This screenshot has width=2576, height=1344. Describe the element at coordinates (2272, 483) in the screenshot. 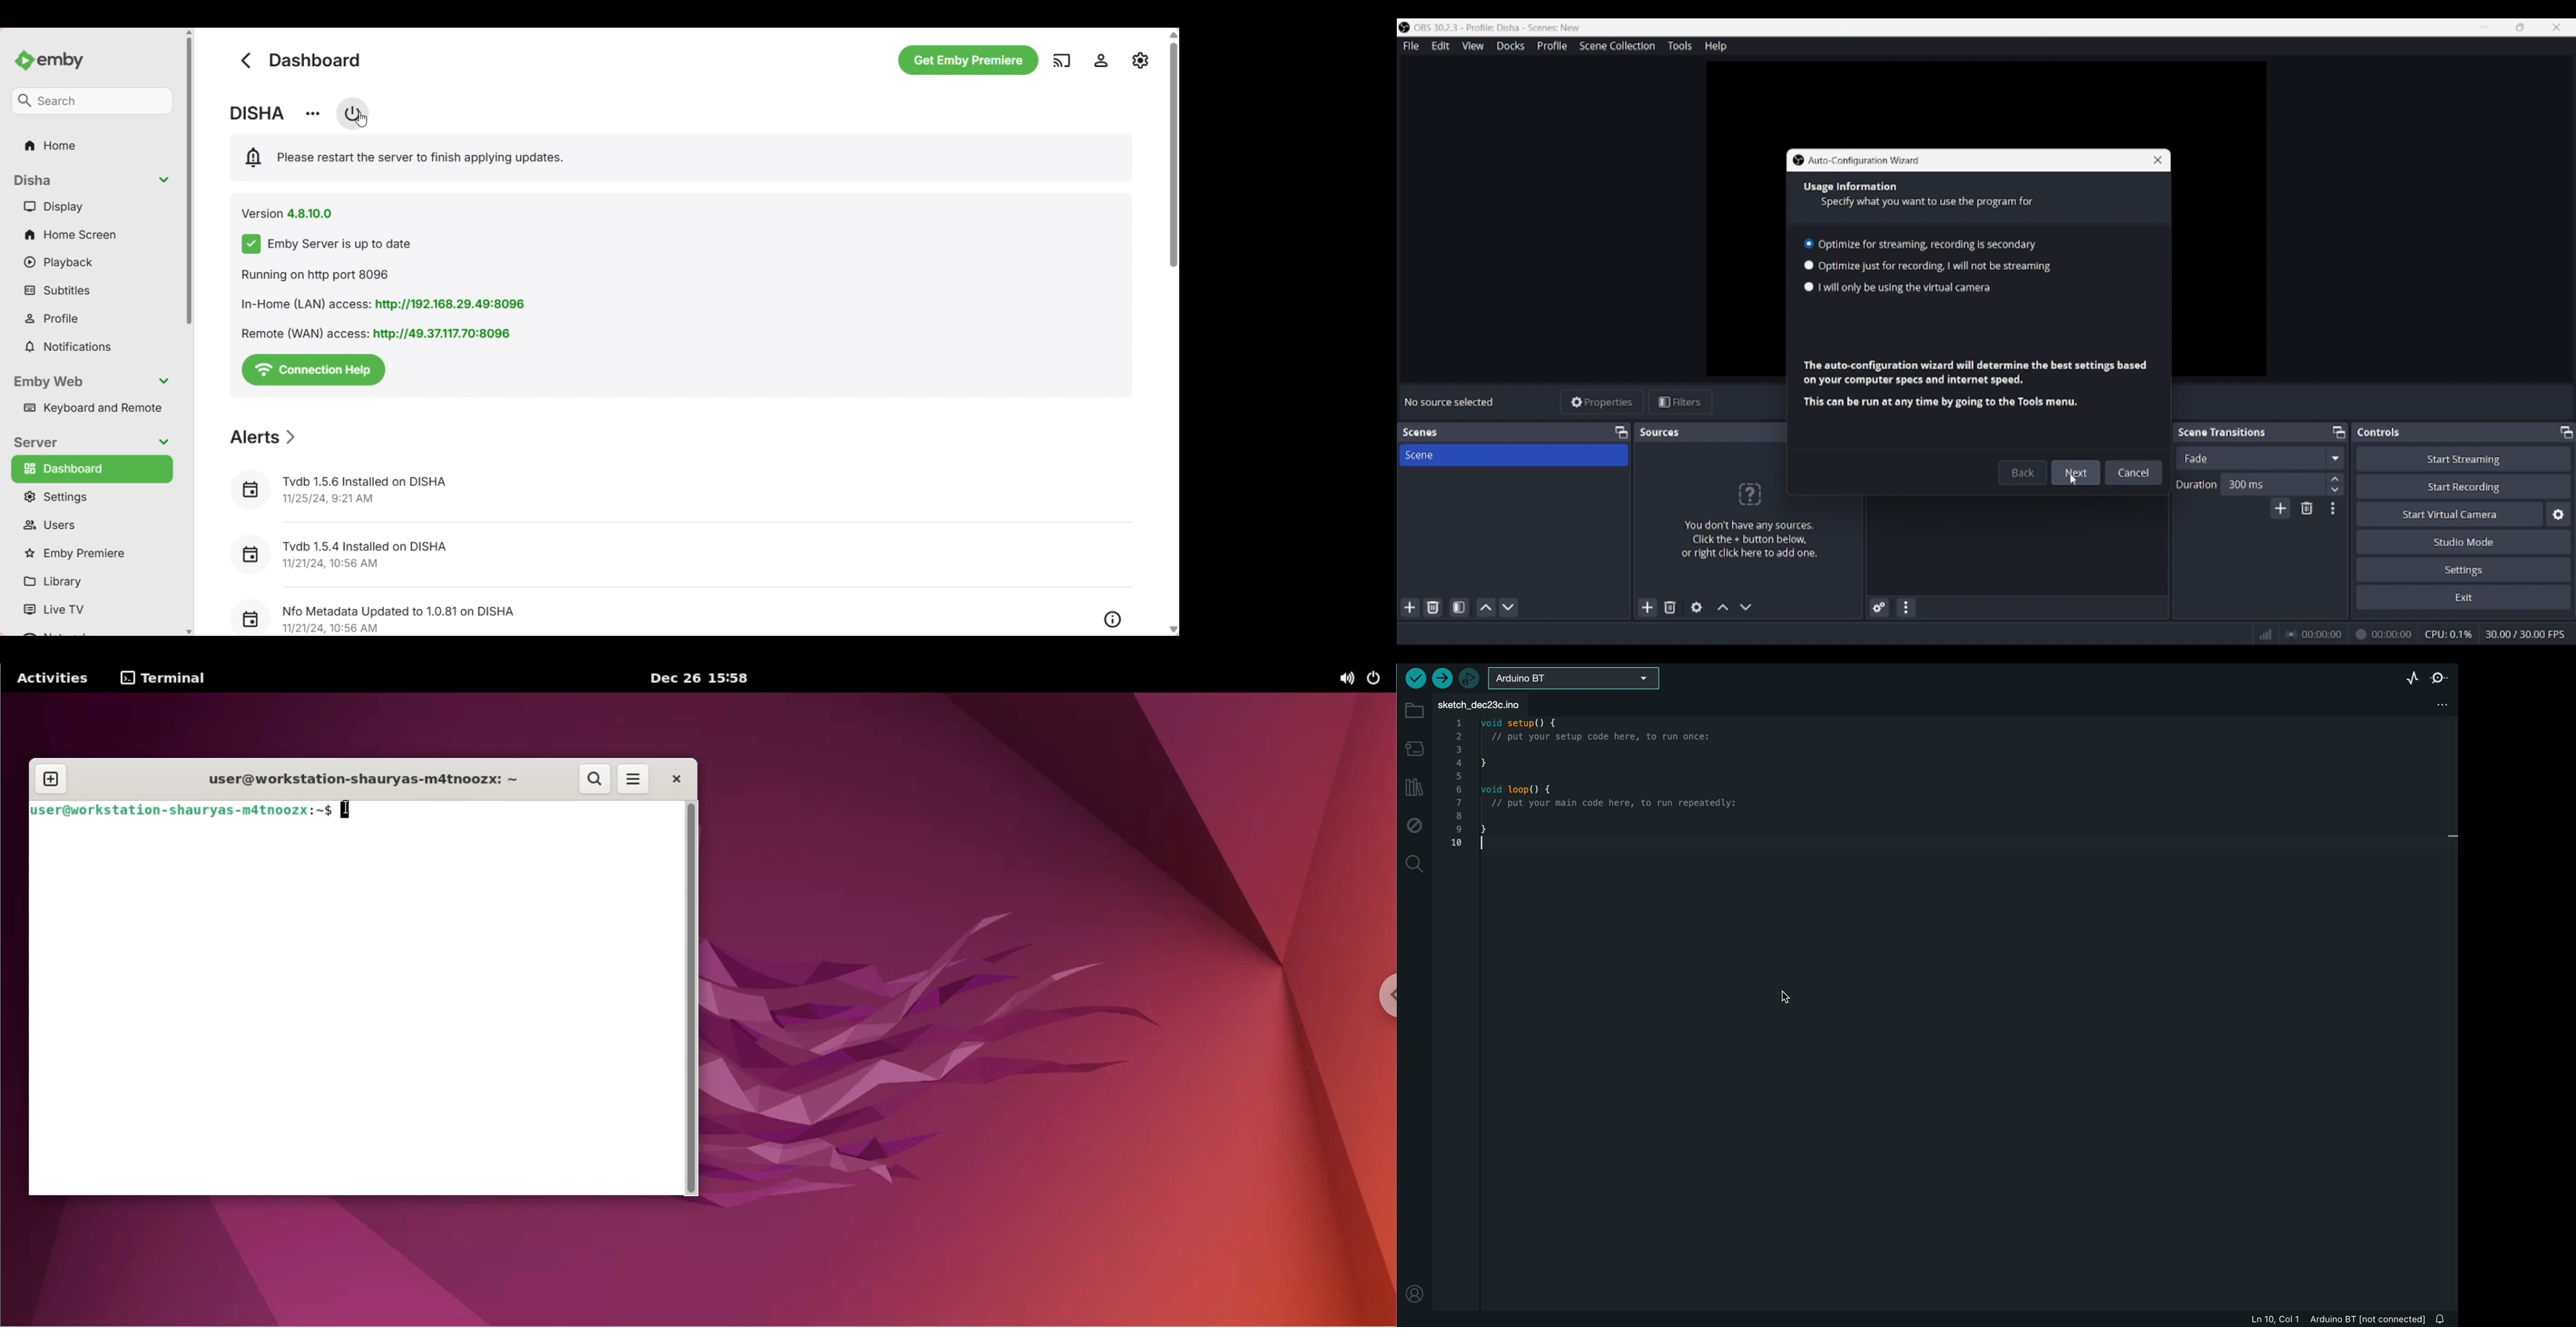

I see `Input duration` at that location.